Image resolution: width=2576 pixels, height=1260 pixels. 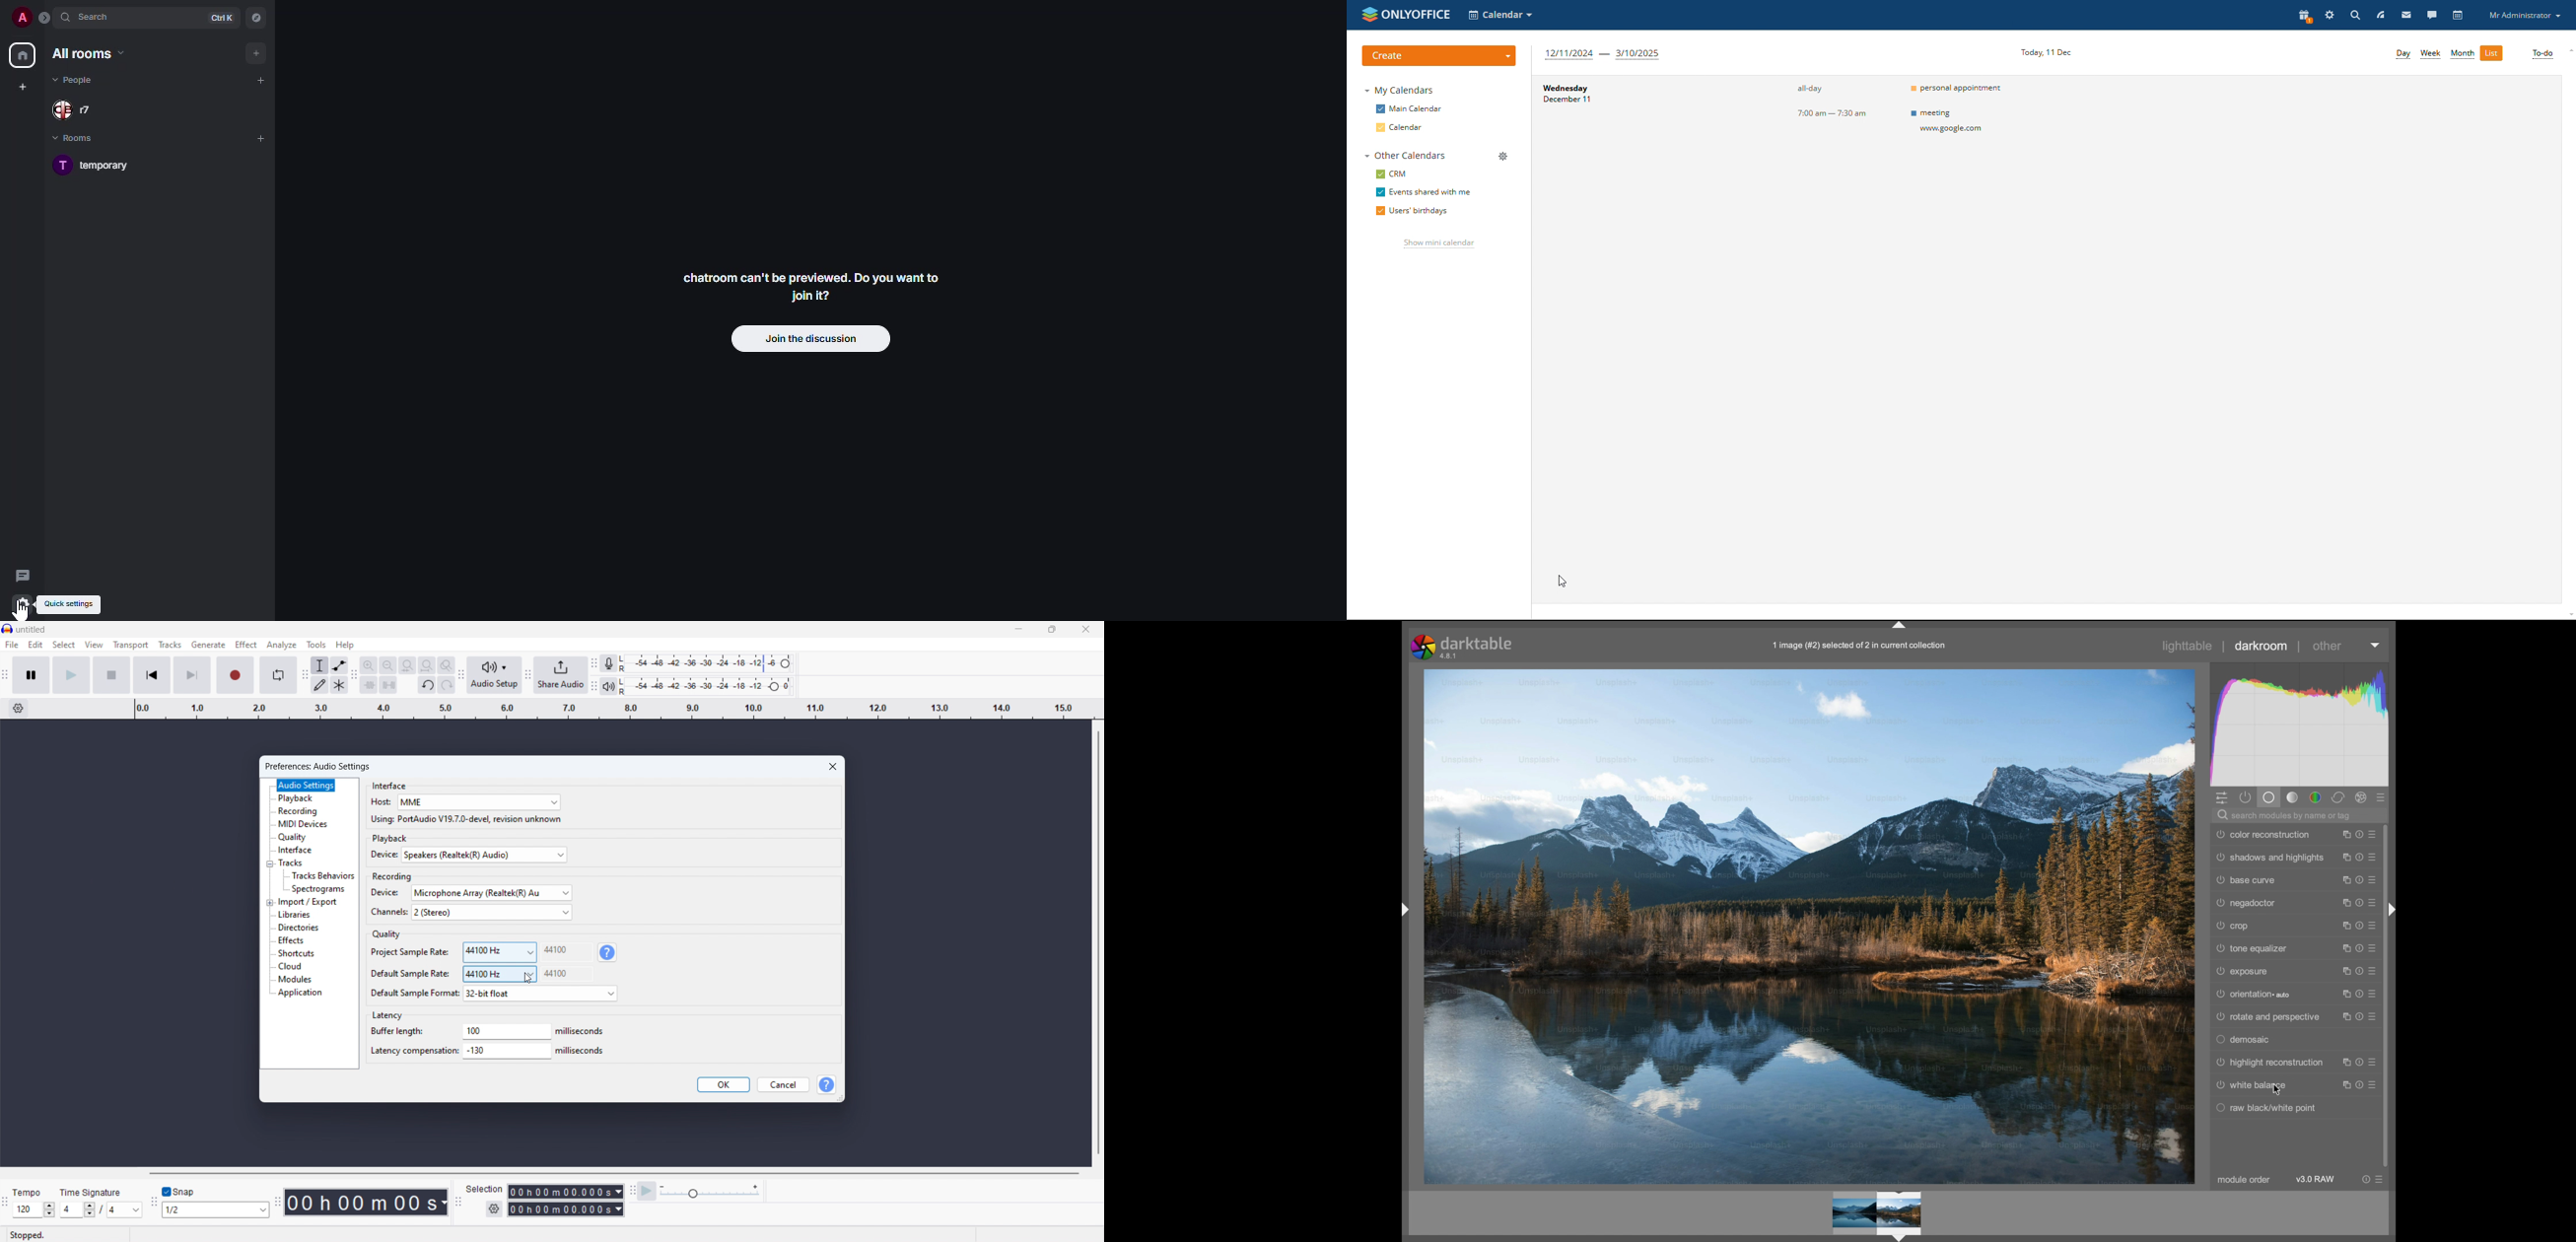 I want to click on transport toolbar, so click(x=5, y=678).